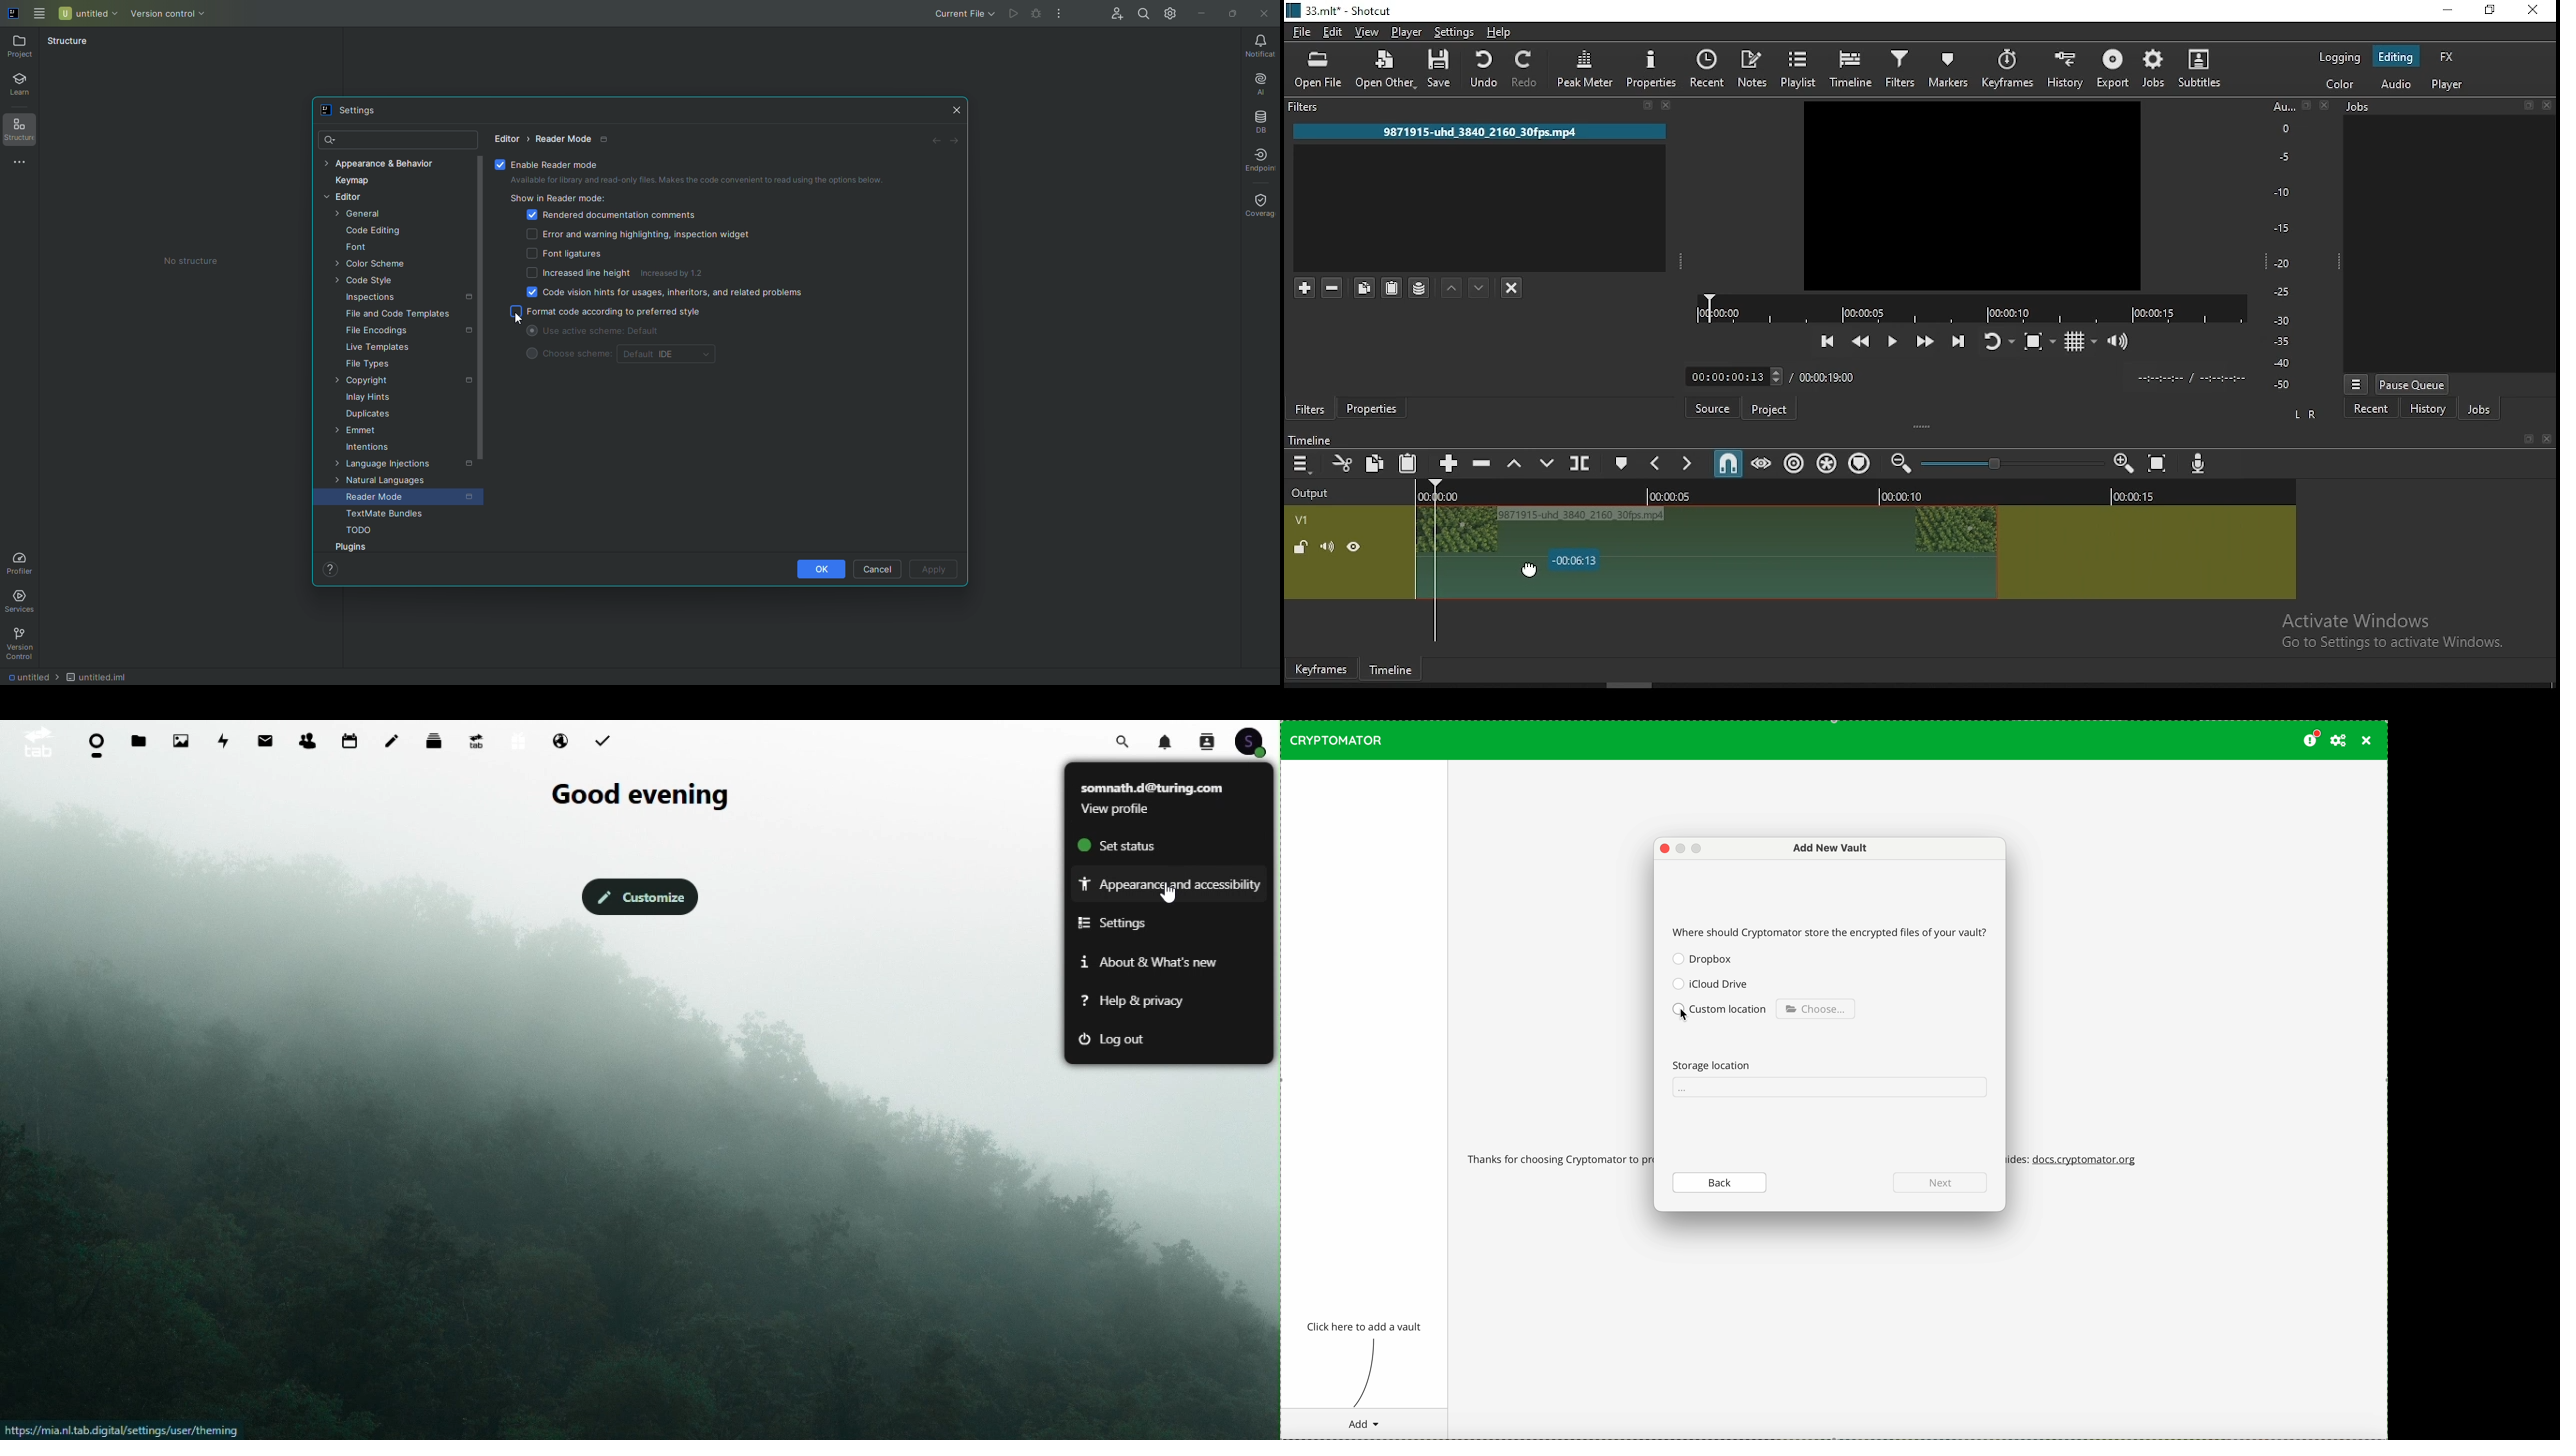 Image resolution: width=2576 pixels, height=1456 pixels. Describe the element at coordinates (1335, 285) in the screenshot. I see `remove selected filters` at that location.